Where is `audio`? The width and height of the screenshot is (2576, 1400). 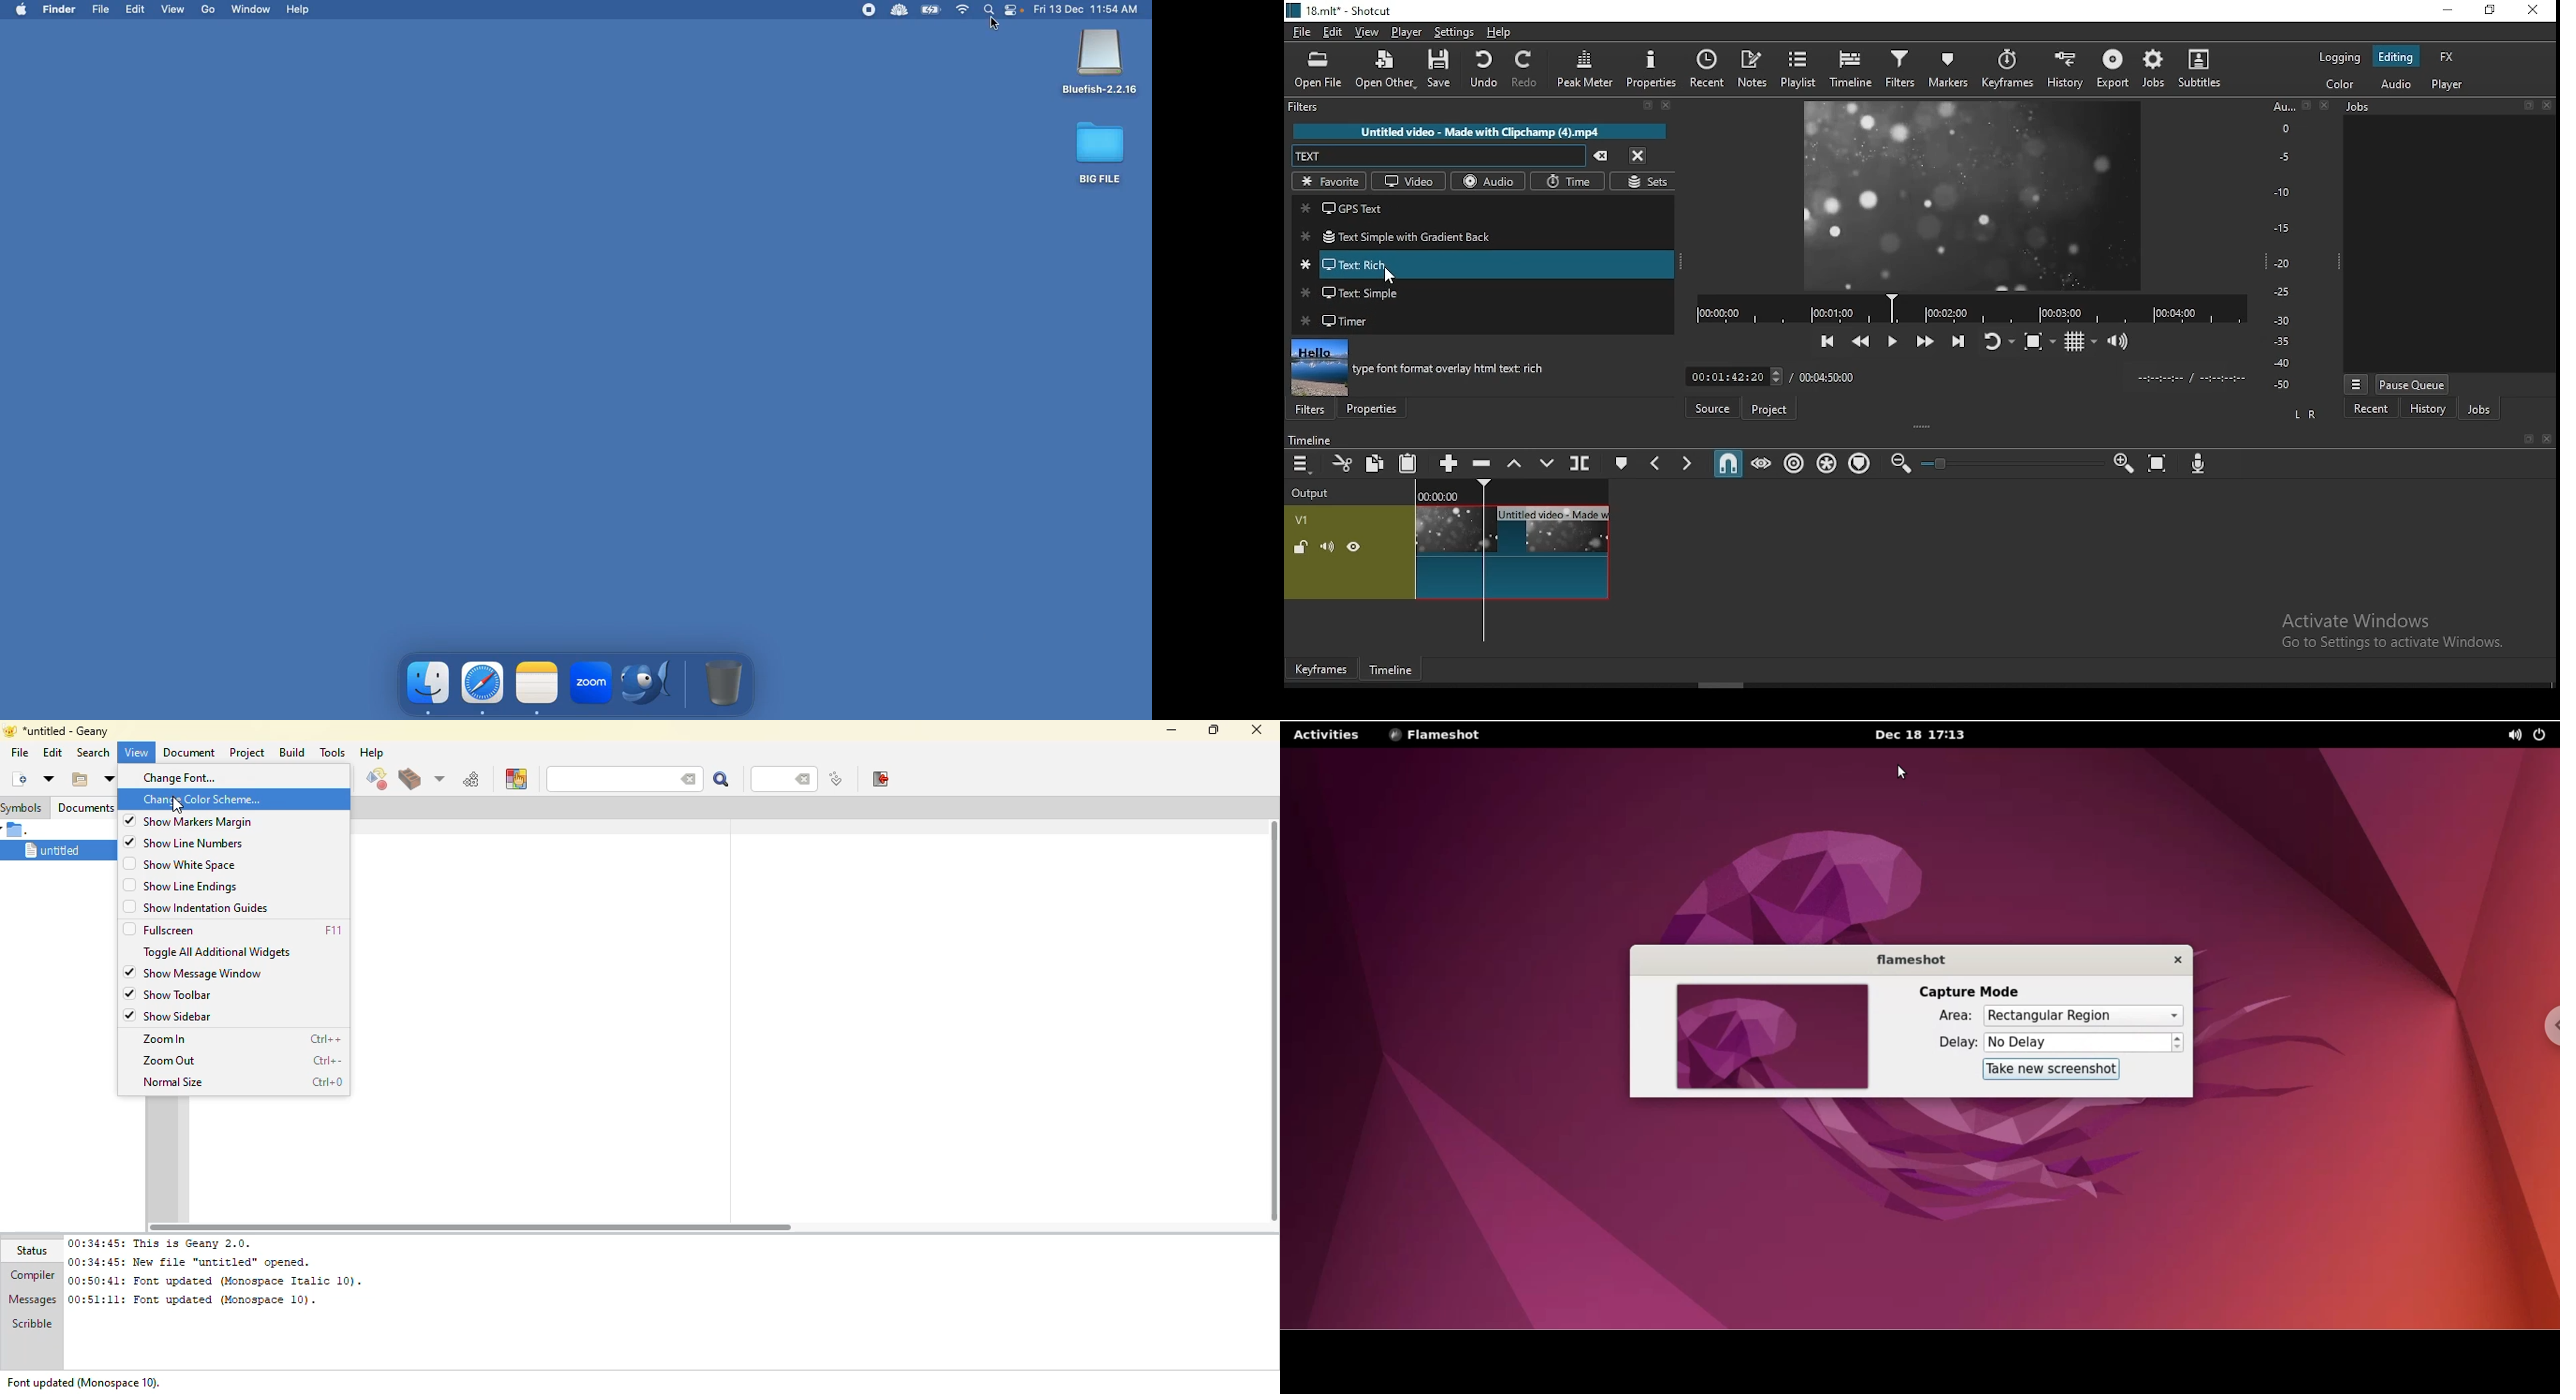
audio is located at coordinates (1487, 181).